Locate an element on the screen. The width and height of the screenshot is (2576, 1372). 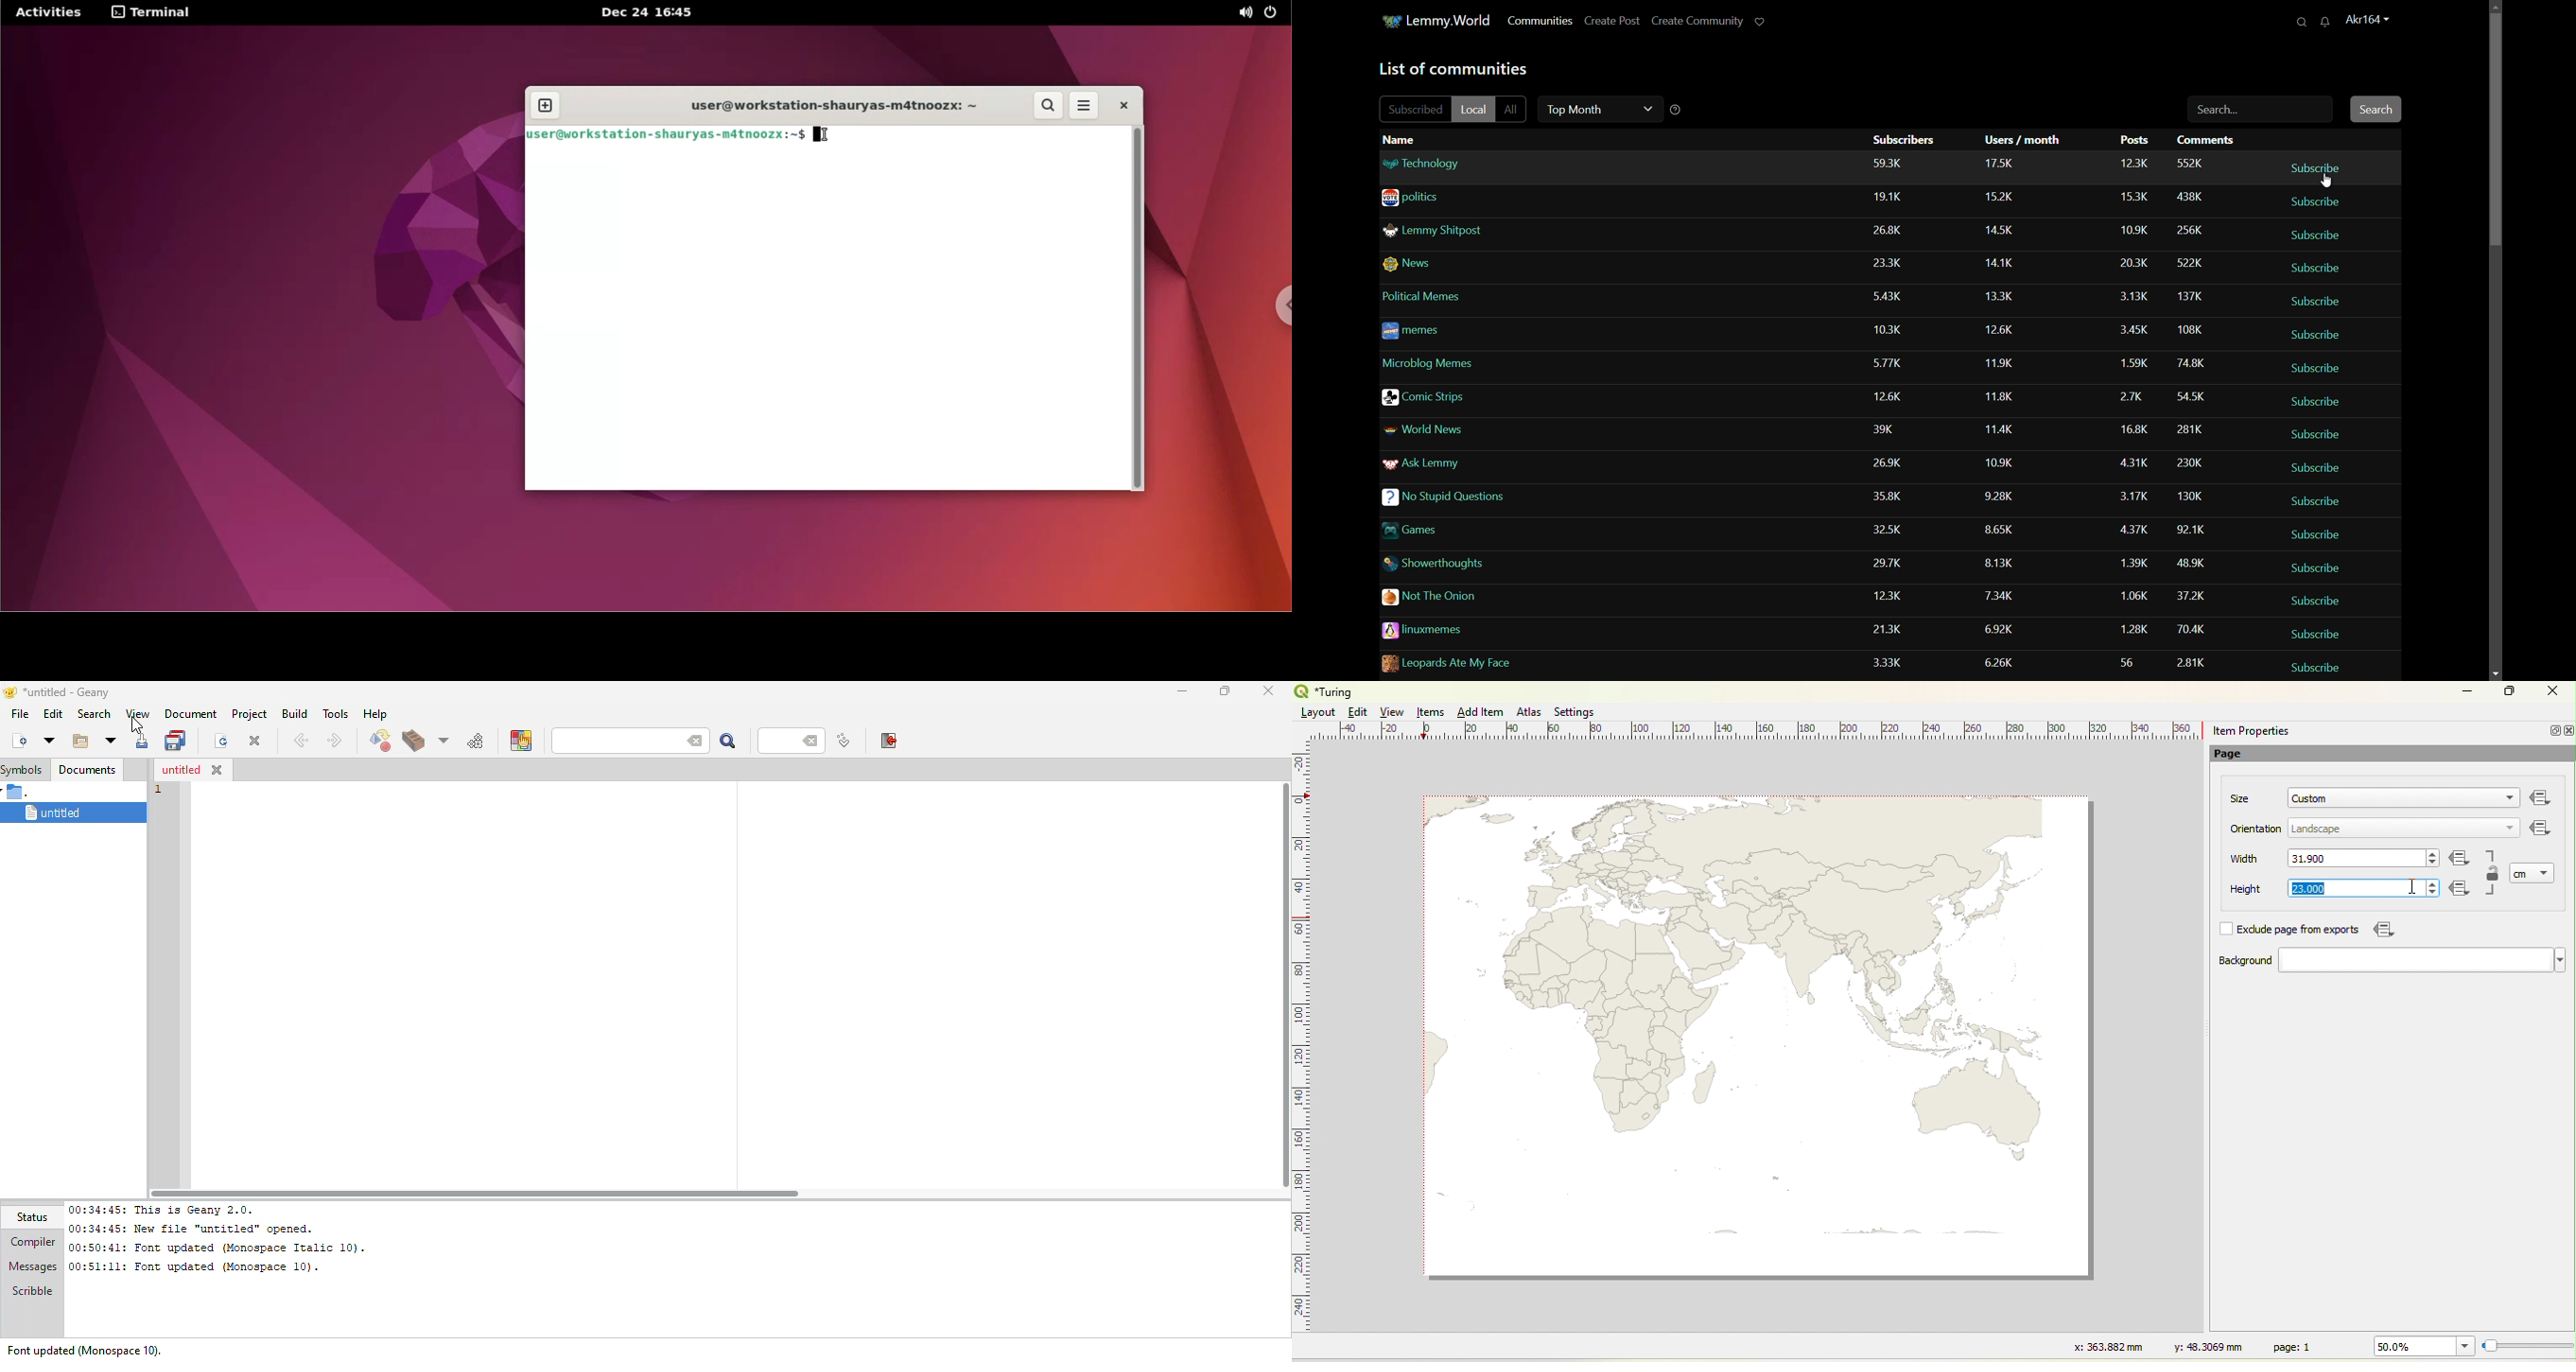
comments is located at coordinates (2190, 331).